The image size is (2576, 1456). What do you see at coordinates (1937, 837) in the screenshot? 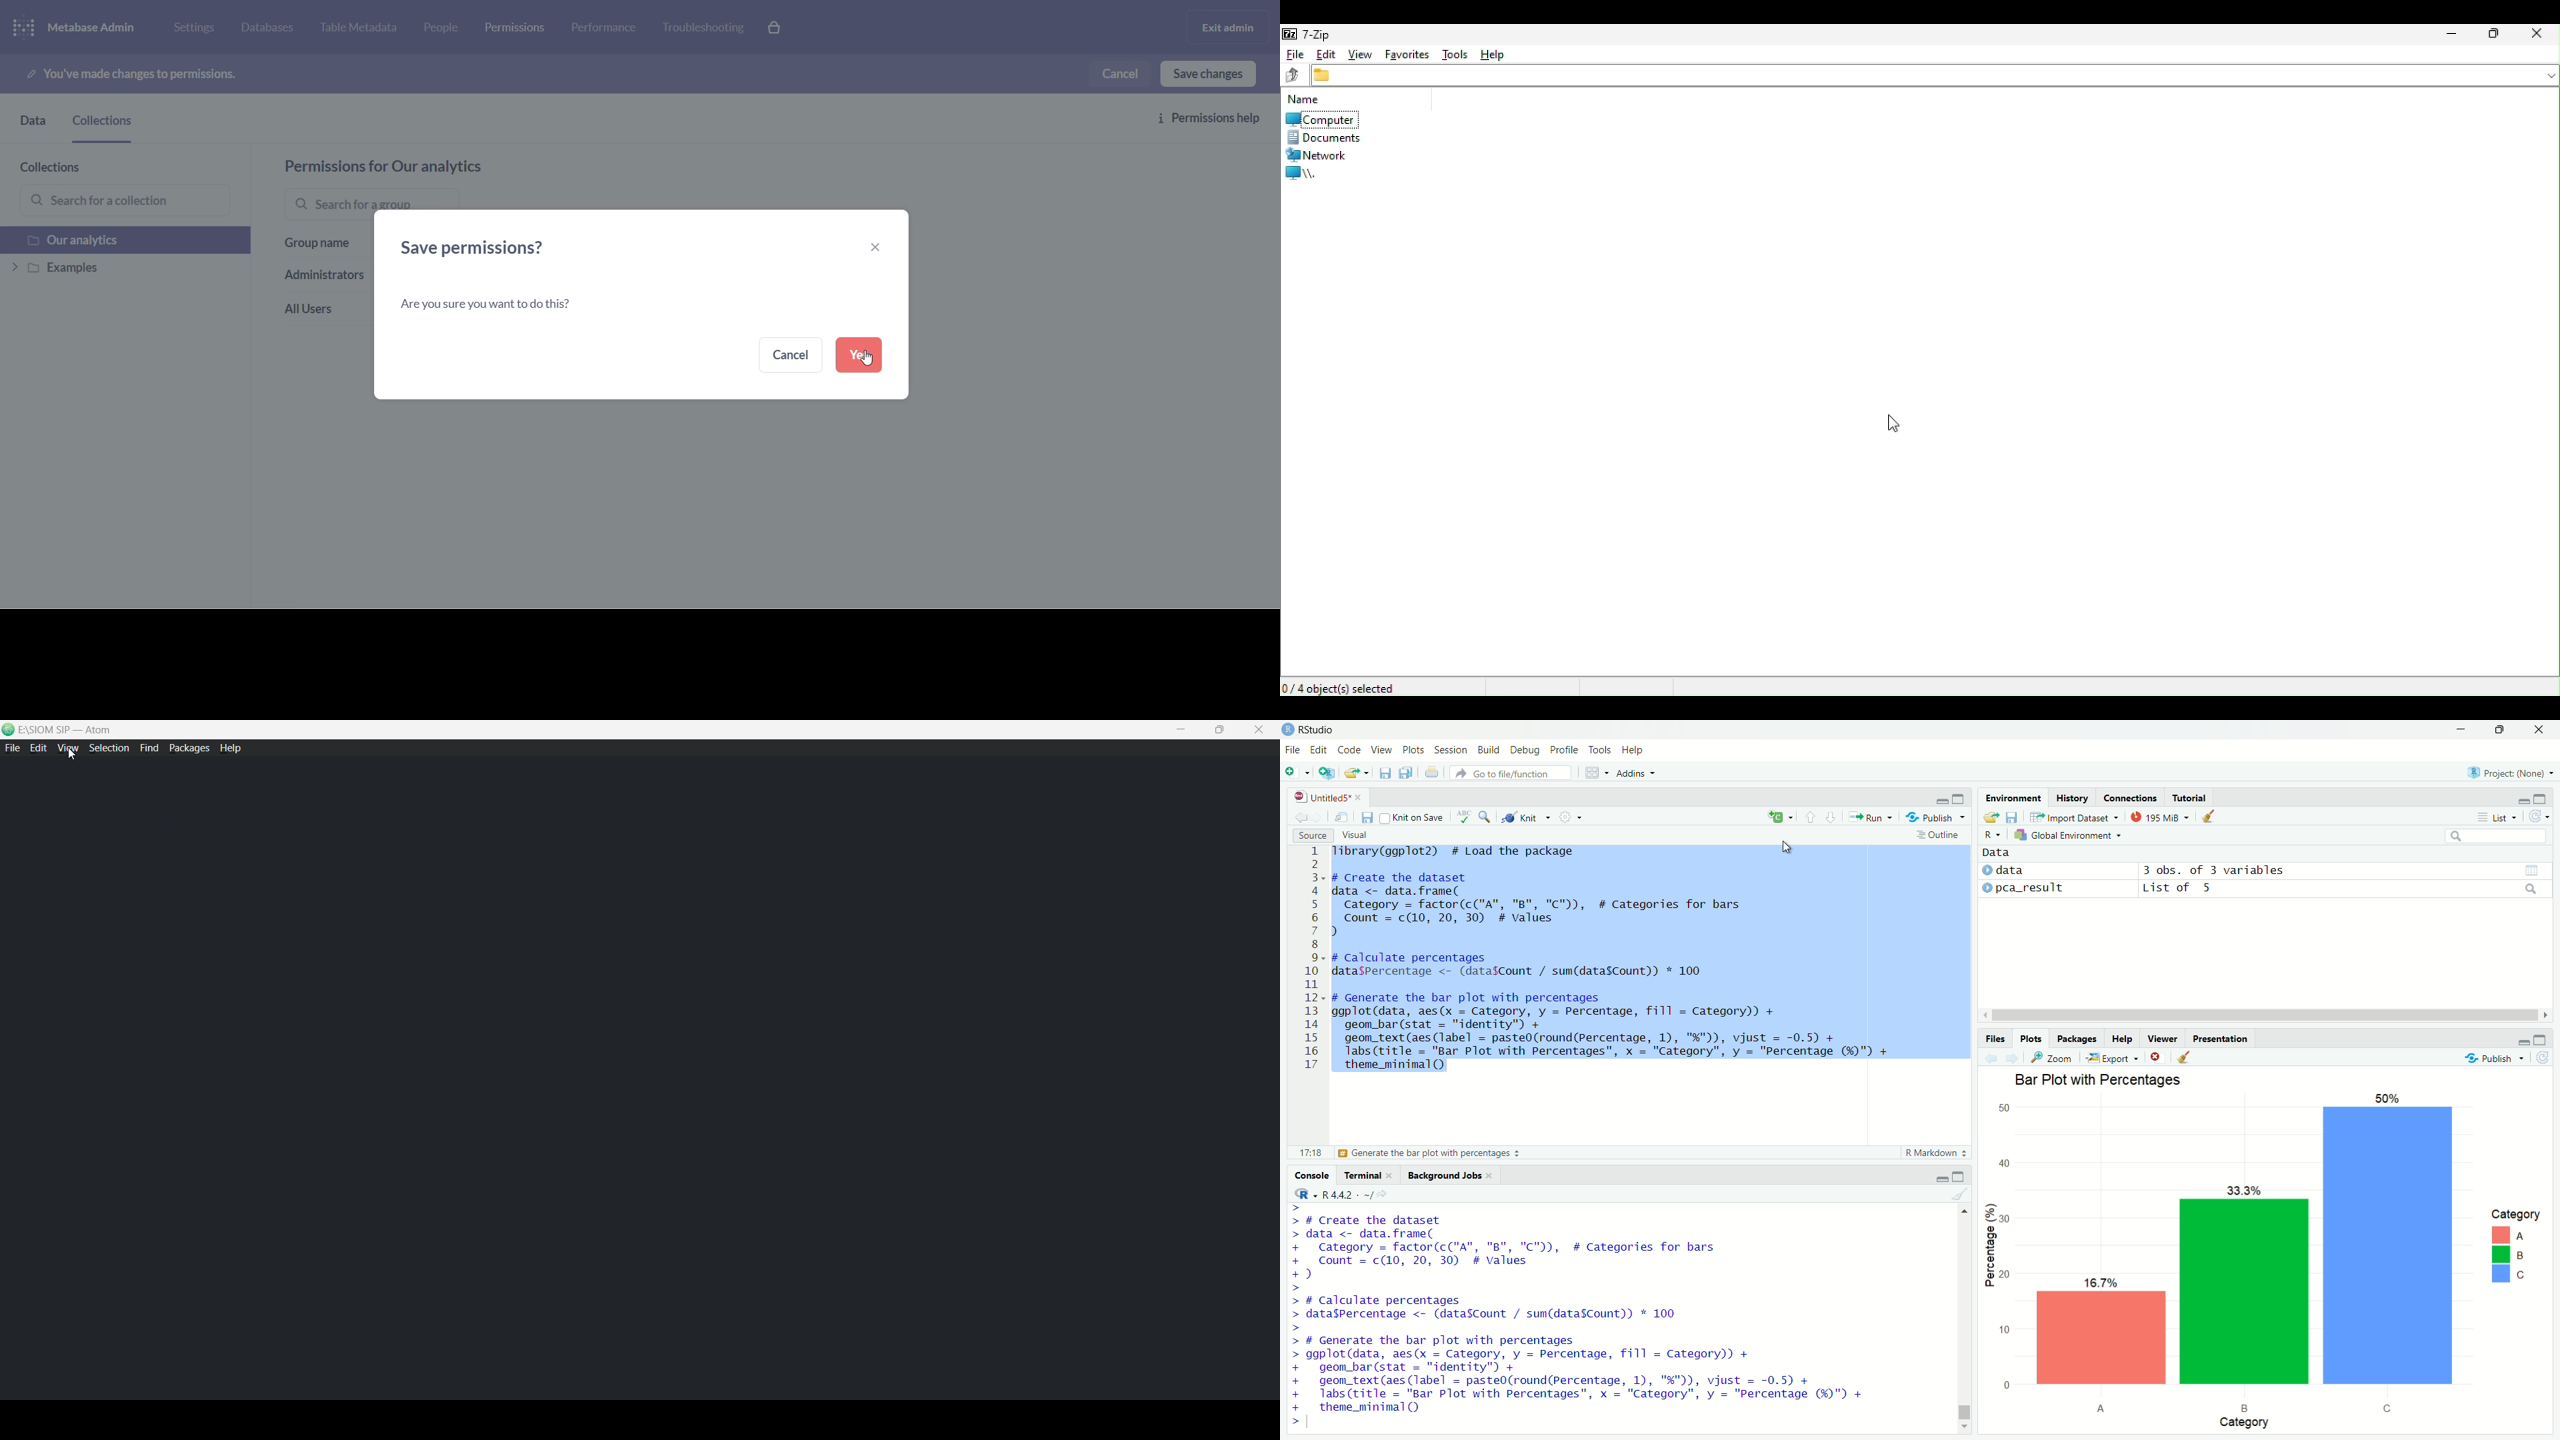
I see `outline` at bounding box center [1937, 837].